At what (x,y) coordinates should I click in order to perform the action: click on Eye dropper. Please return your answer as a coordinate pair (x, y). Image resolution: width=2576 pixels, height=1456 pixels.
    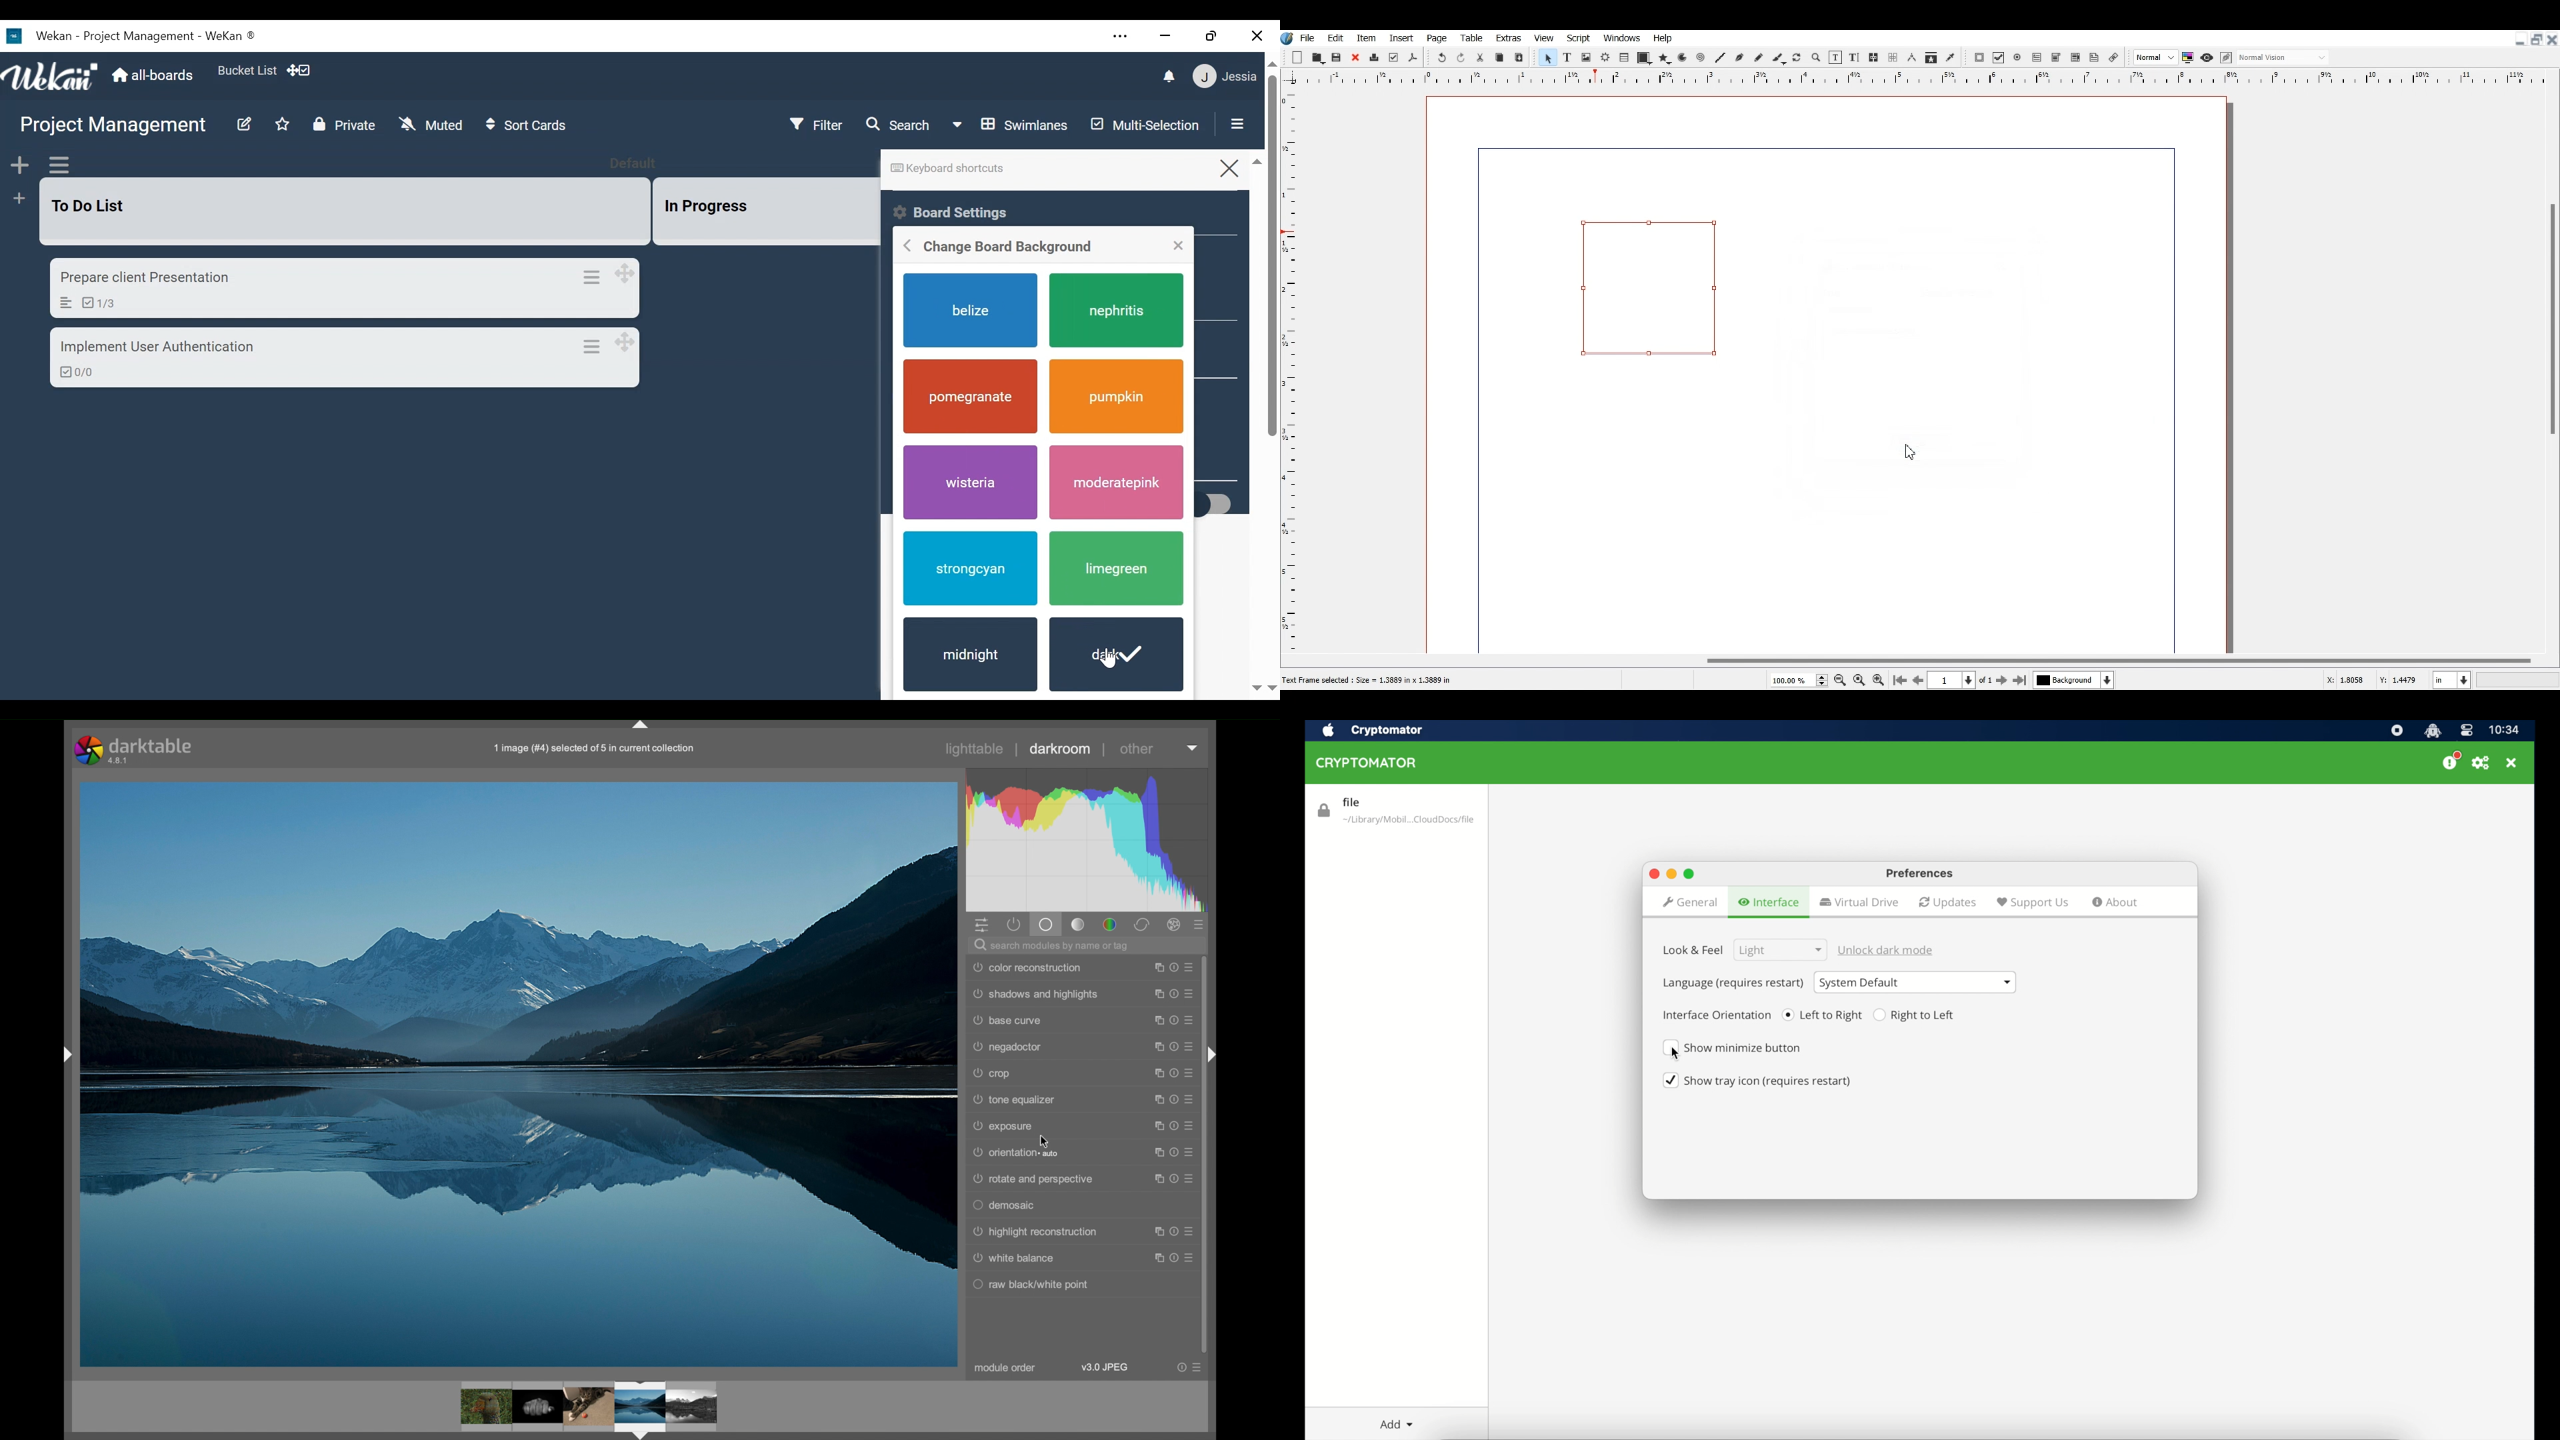
    Looking at the image, I should click on (1950, 57).